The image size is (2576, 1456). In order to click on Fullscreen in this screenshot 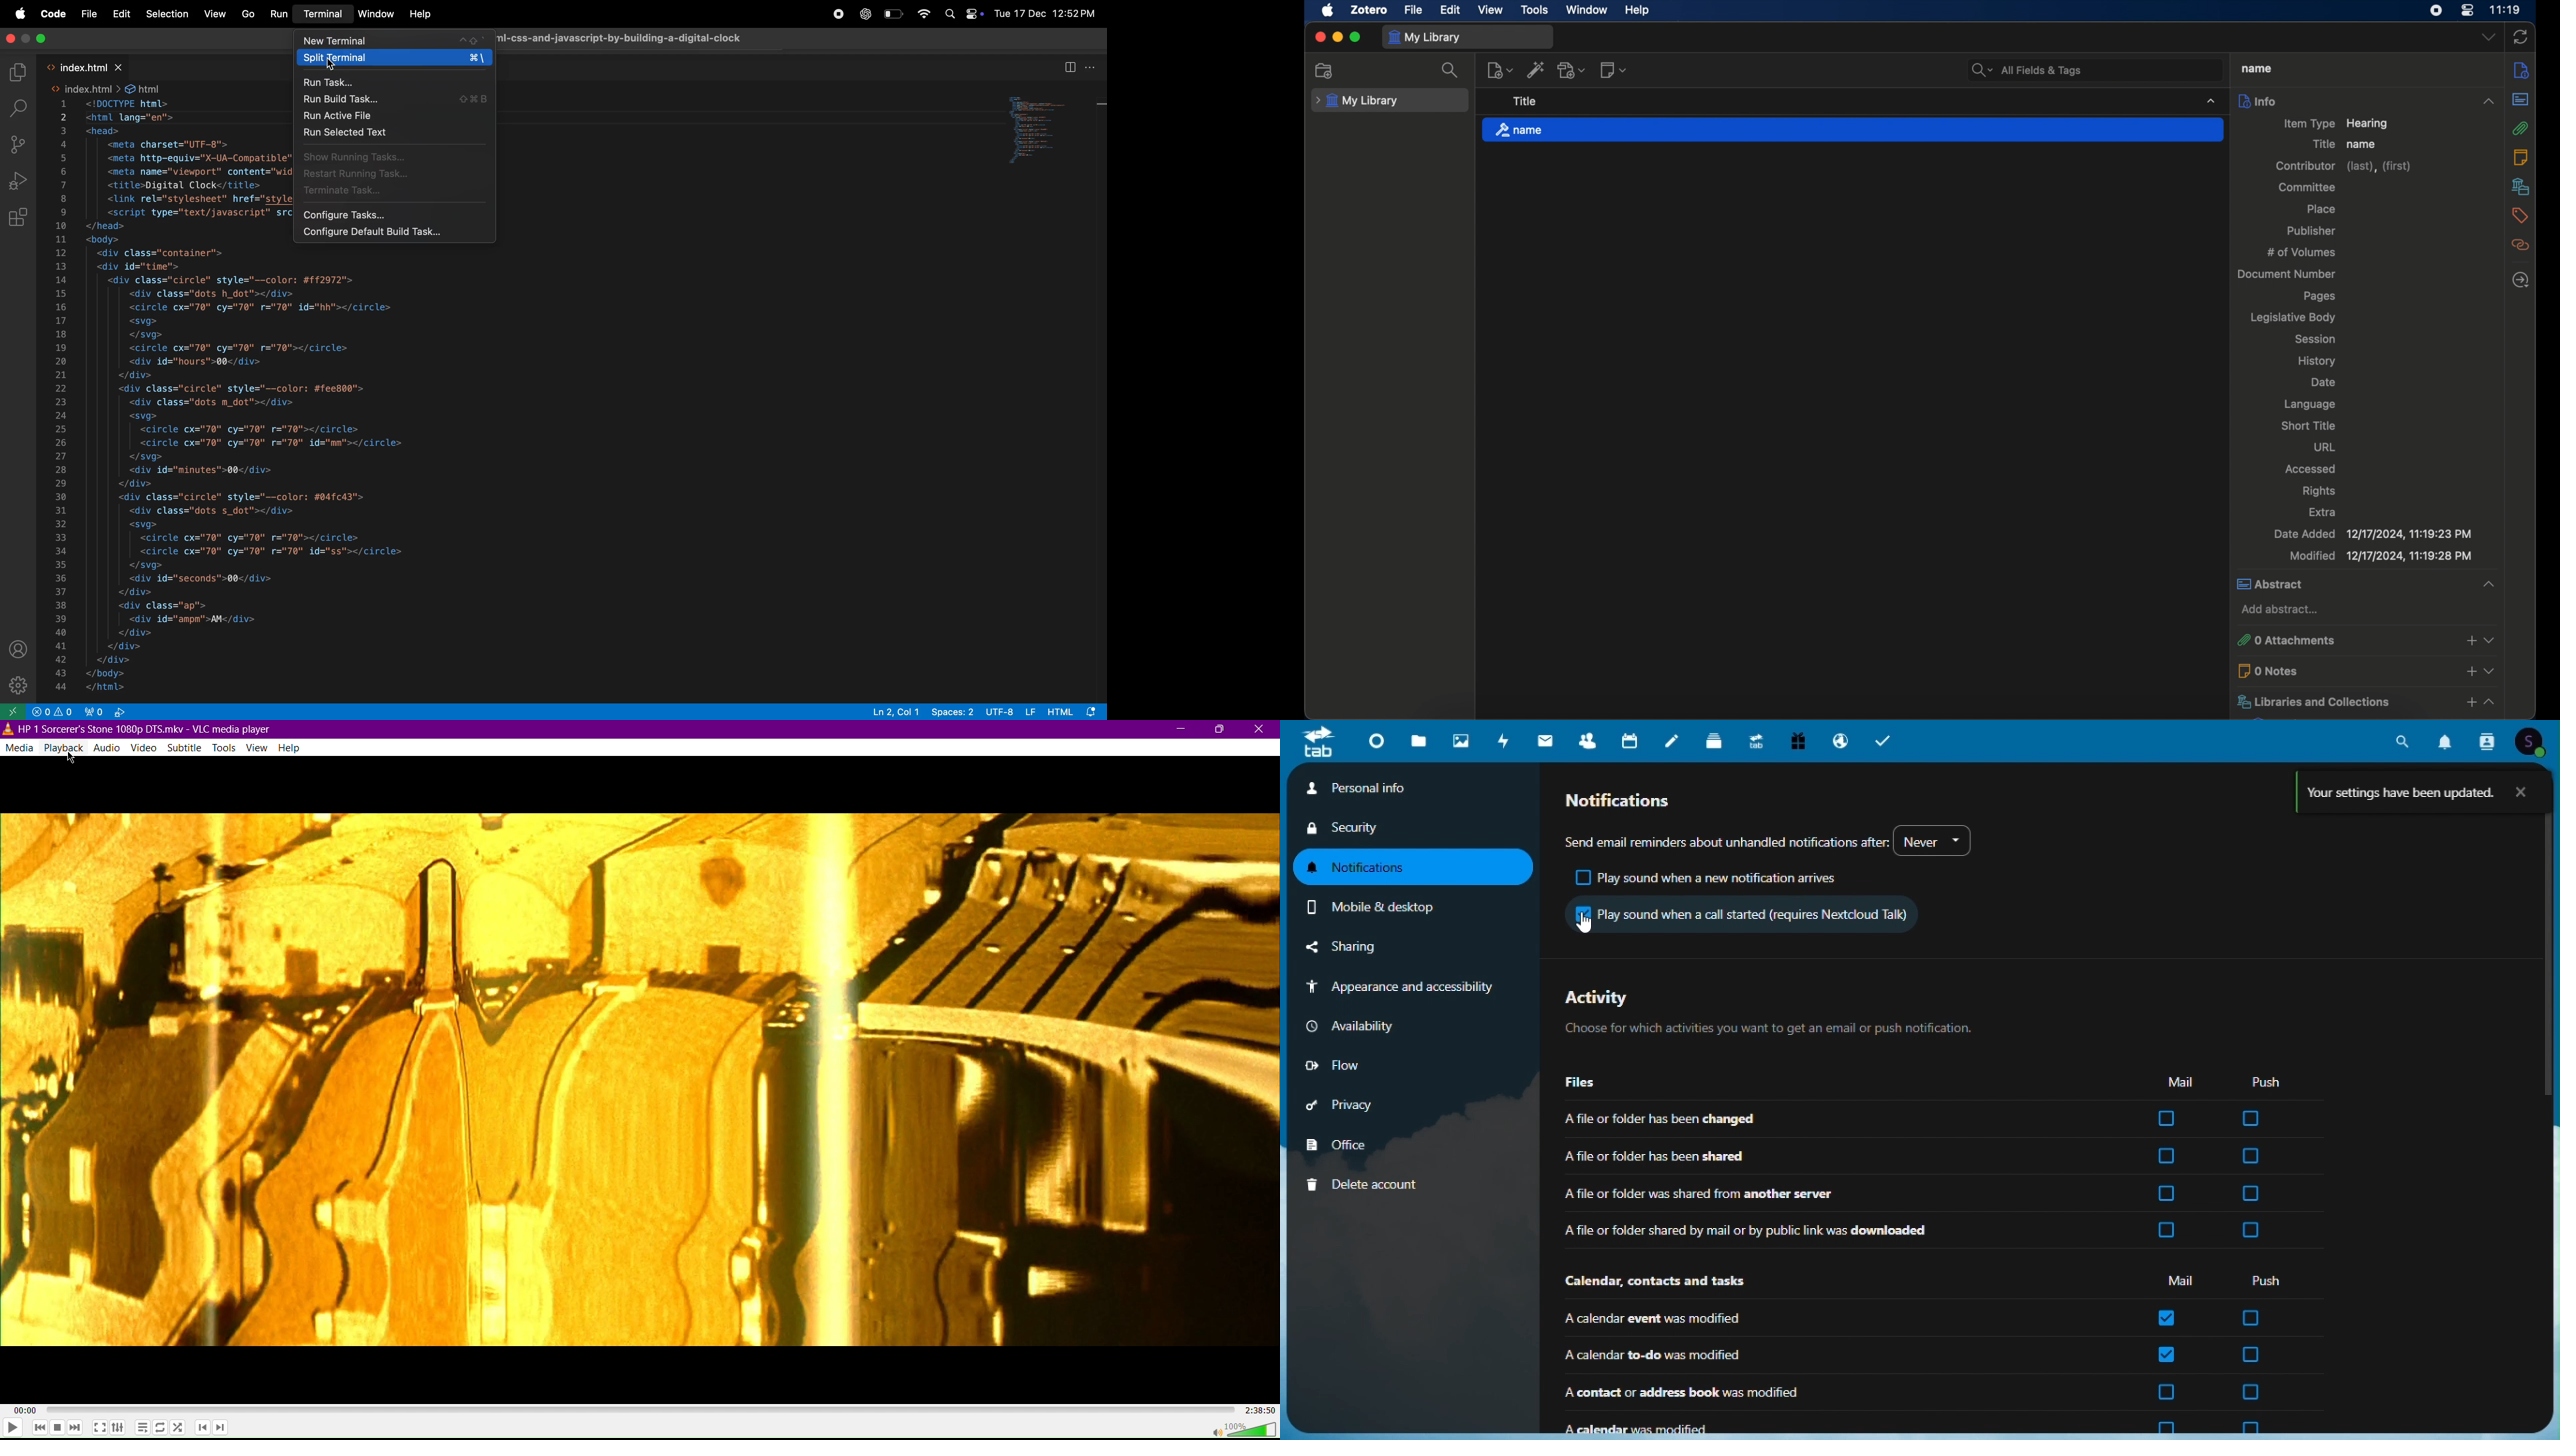, I will do `click(97, 1429)`.